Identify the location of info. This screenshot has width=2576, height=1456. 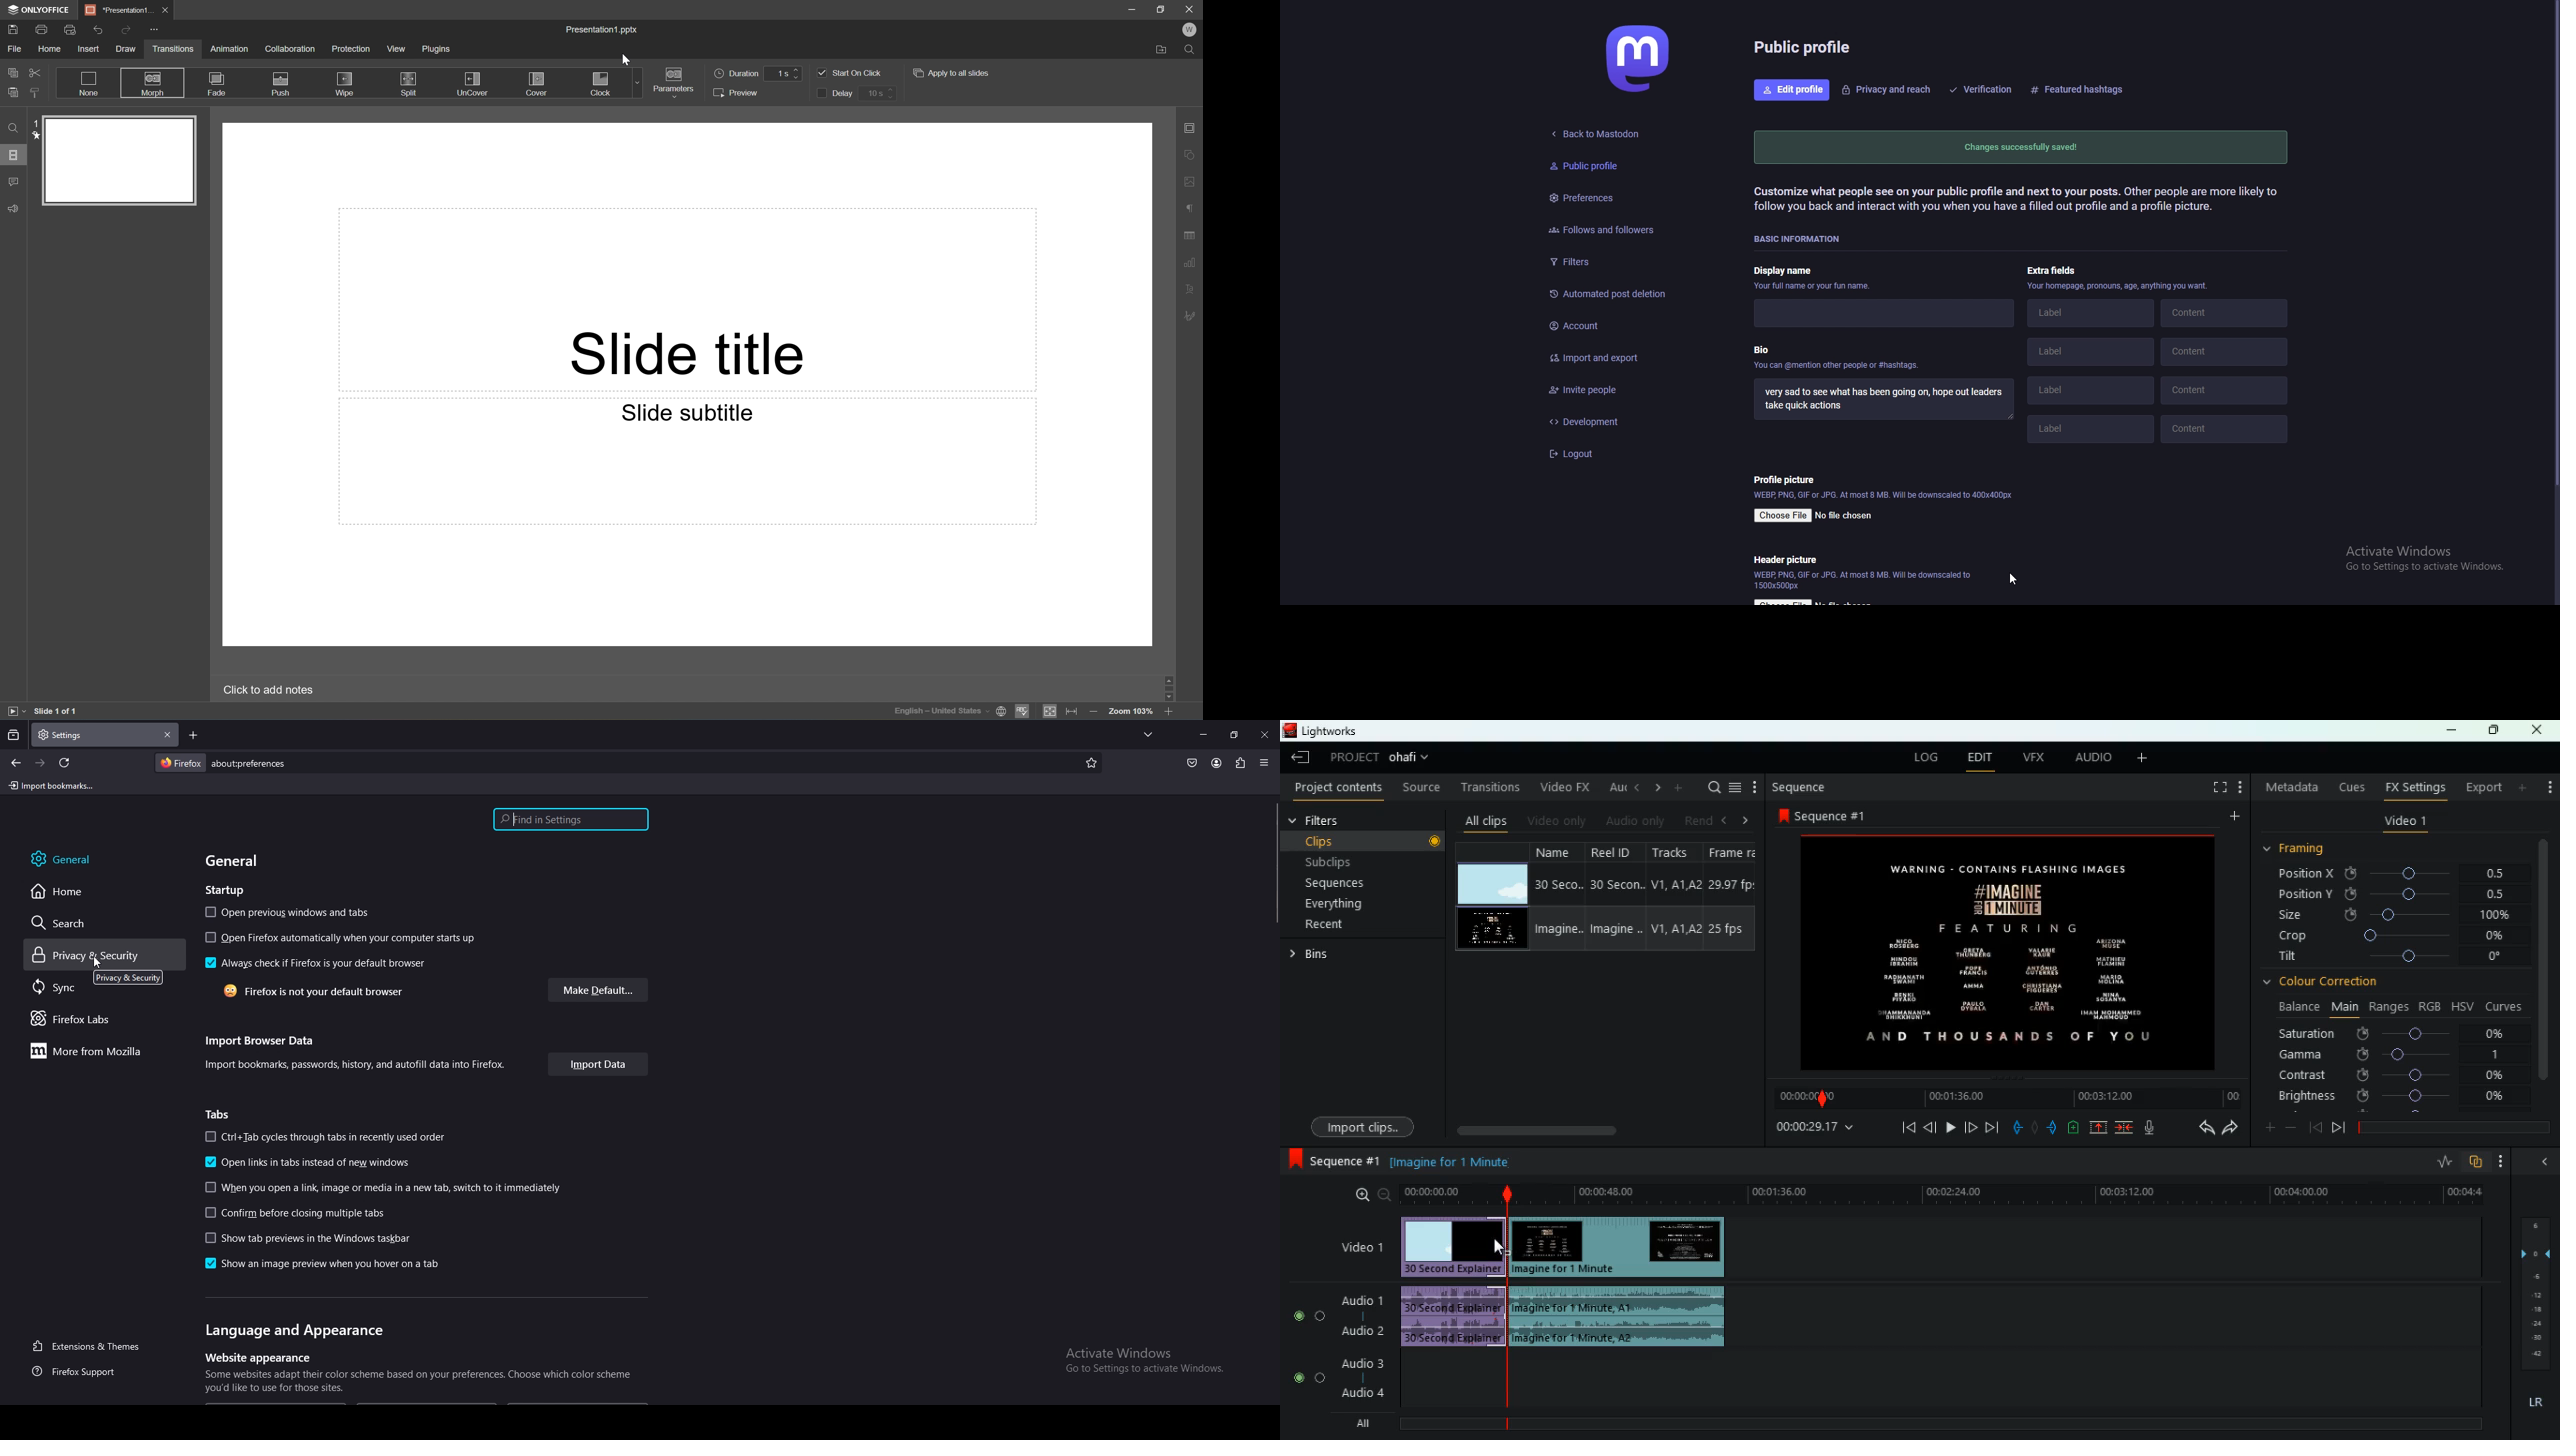
(2120, 232).